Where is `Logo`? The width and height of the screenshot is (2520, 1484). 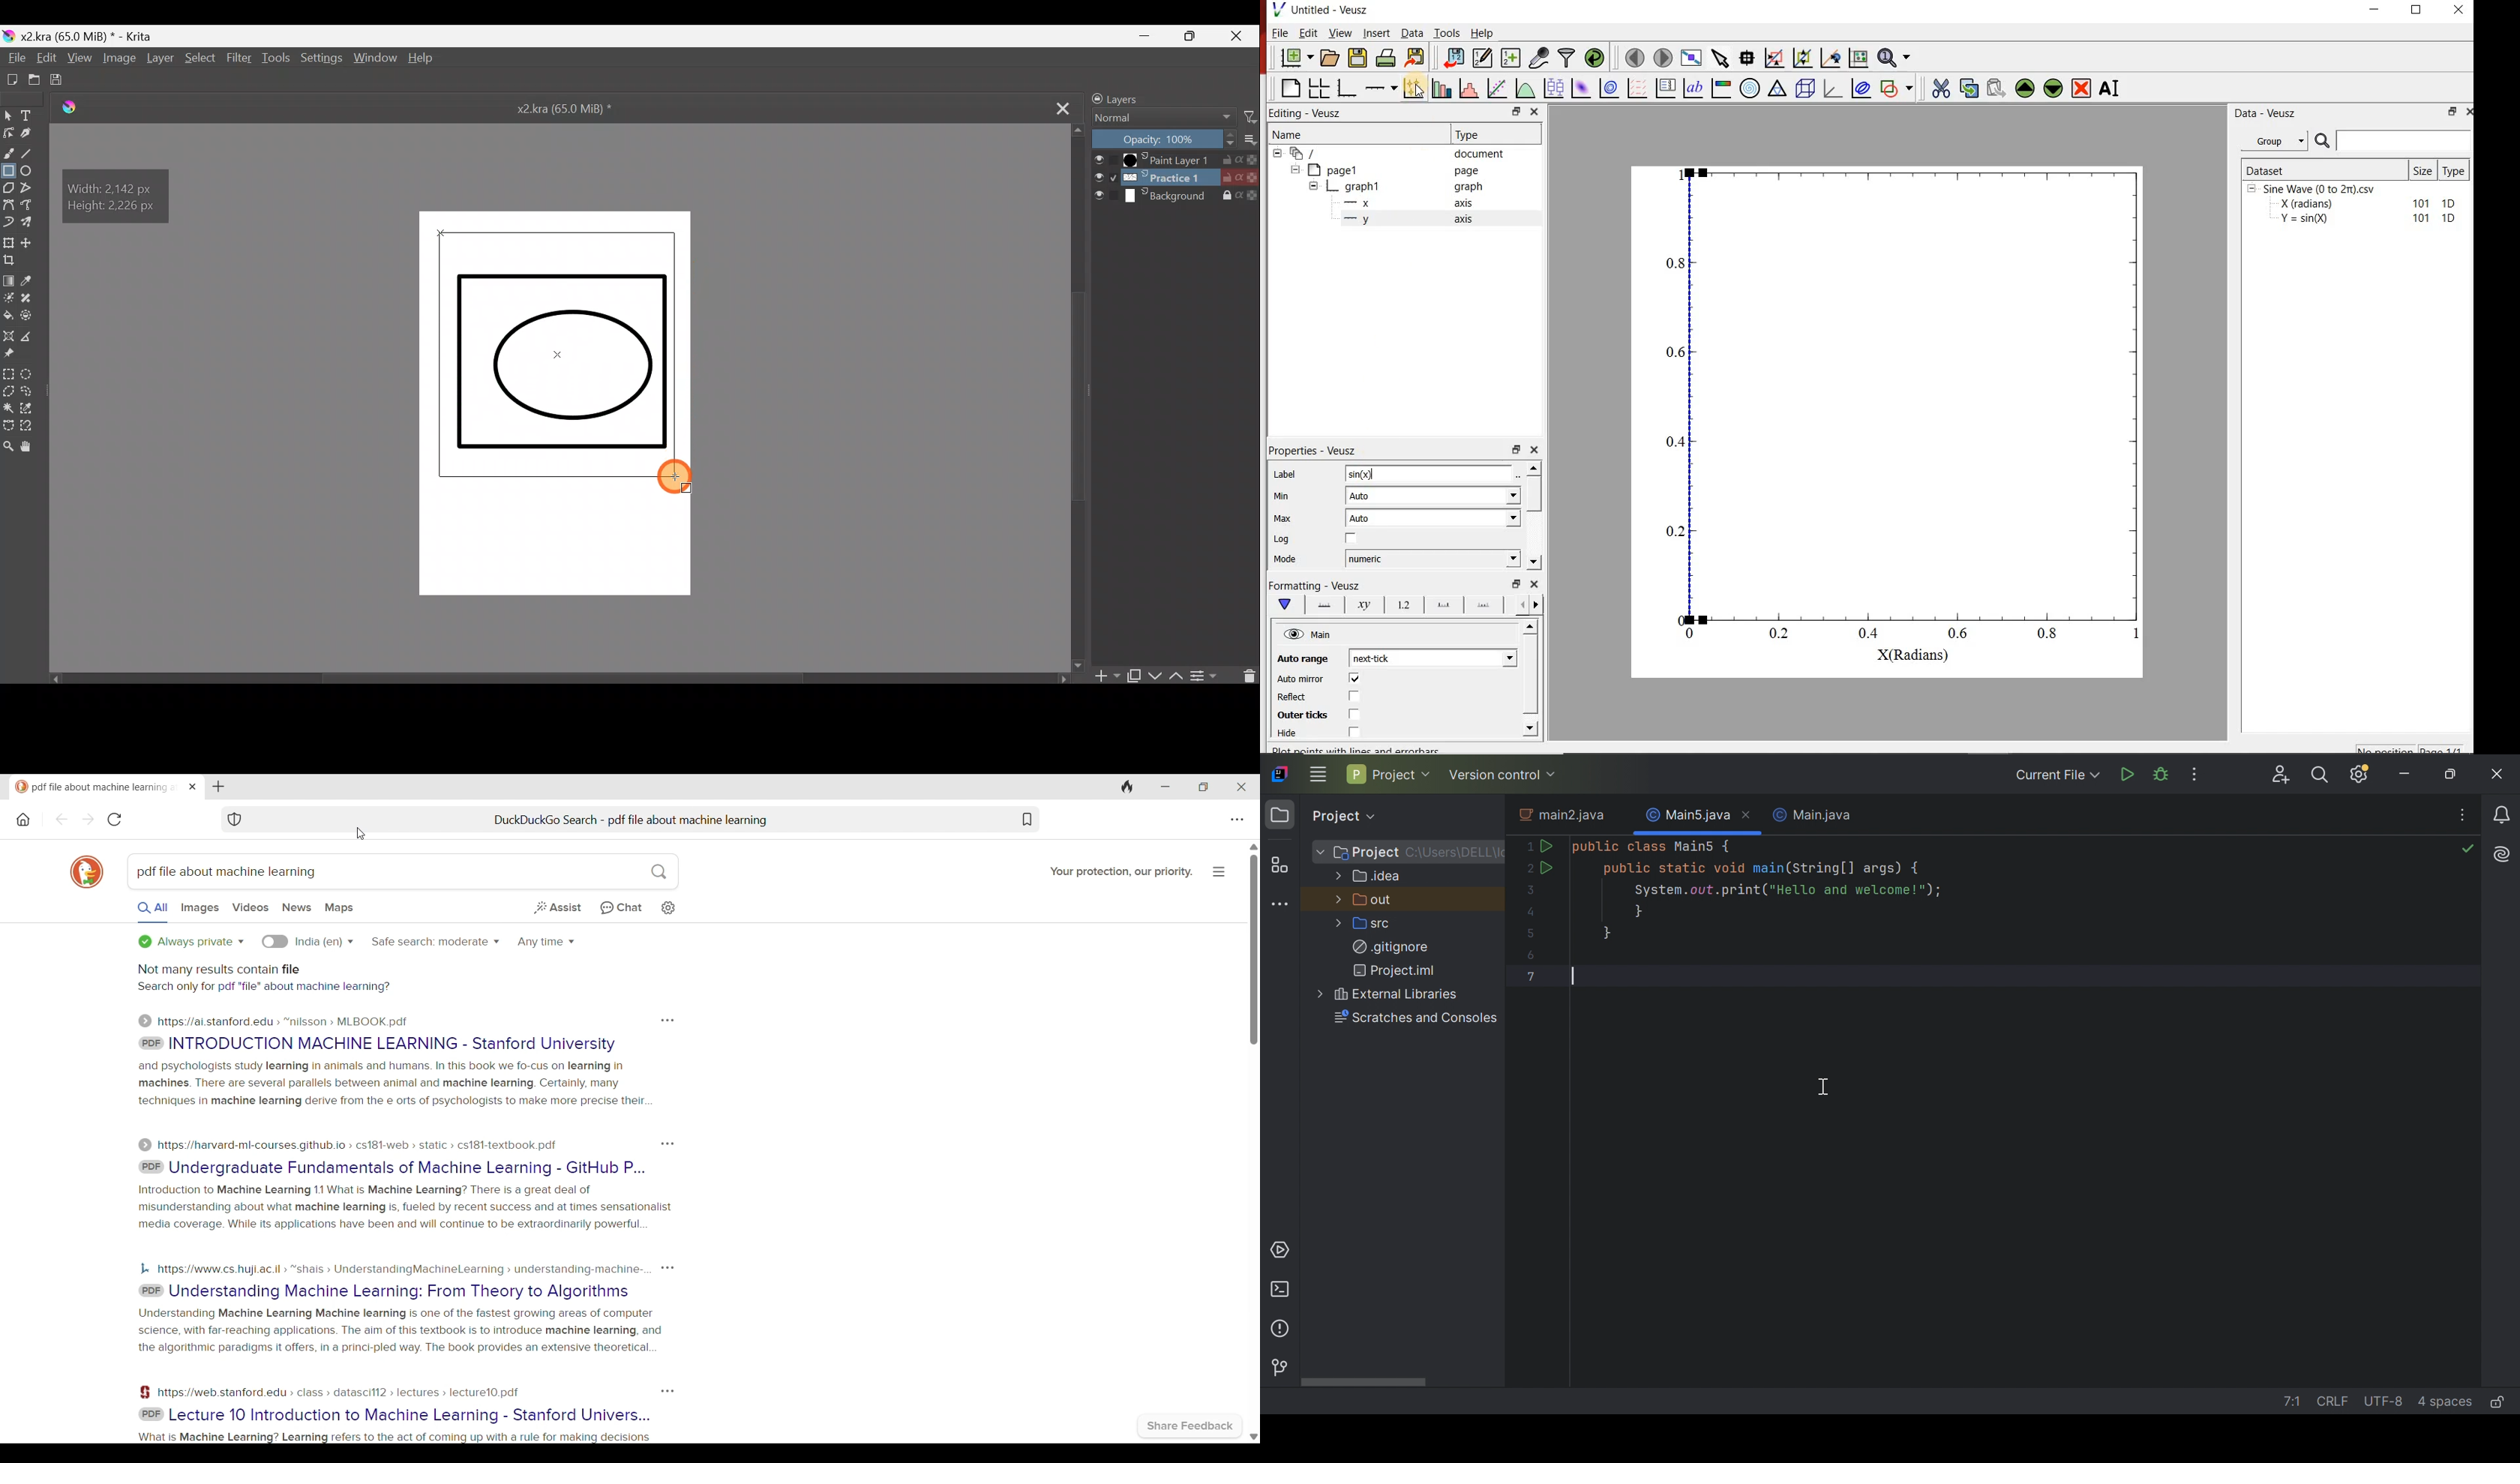 Logo is located at coordinates (1278, 9).